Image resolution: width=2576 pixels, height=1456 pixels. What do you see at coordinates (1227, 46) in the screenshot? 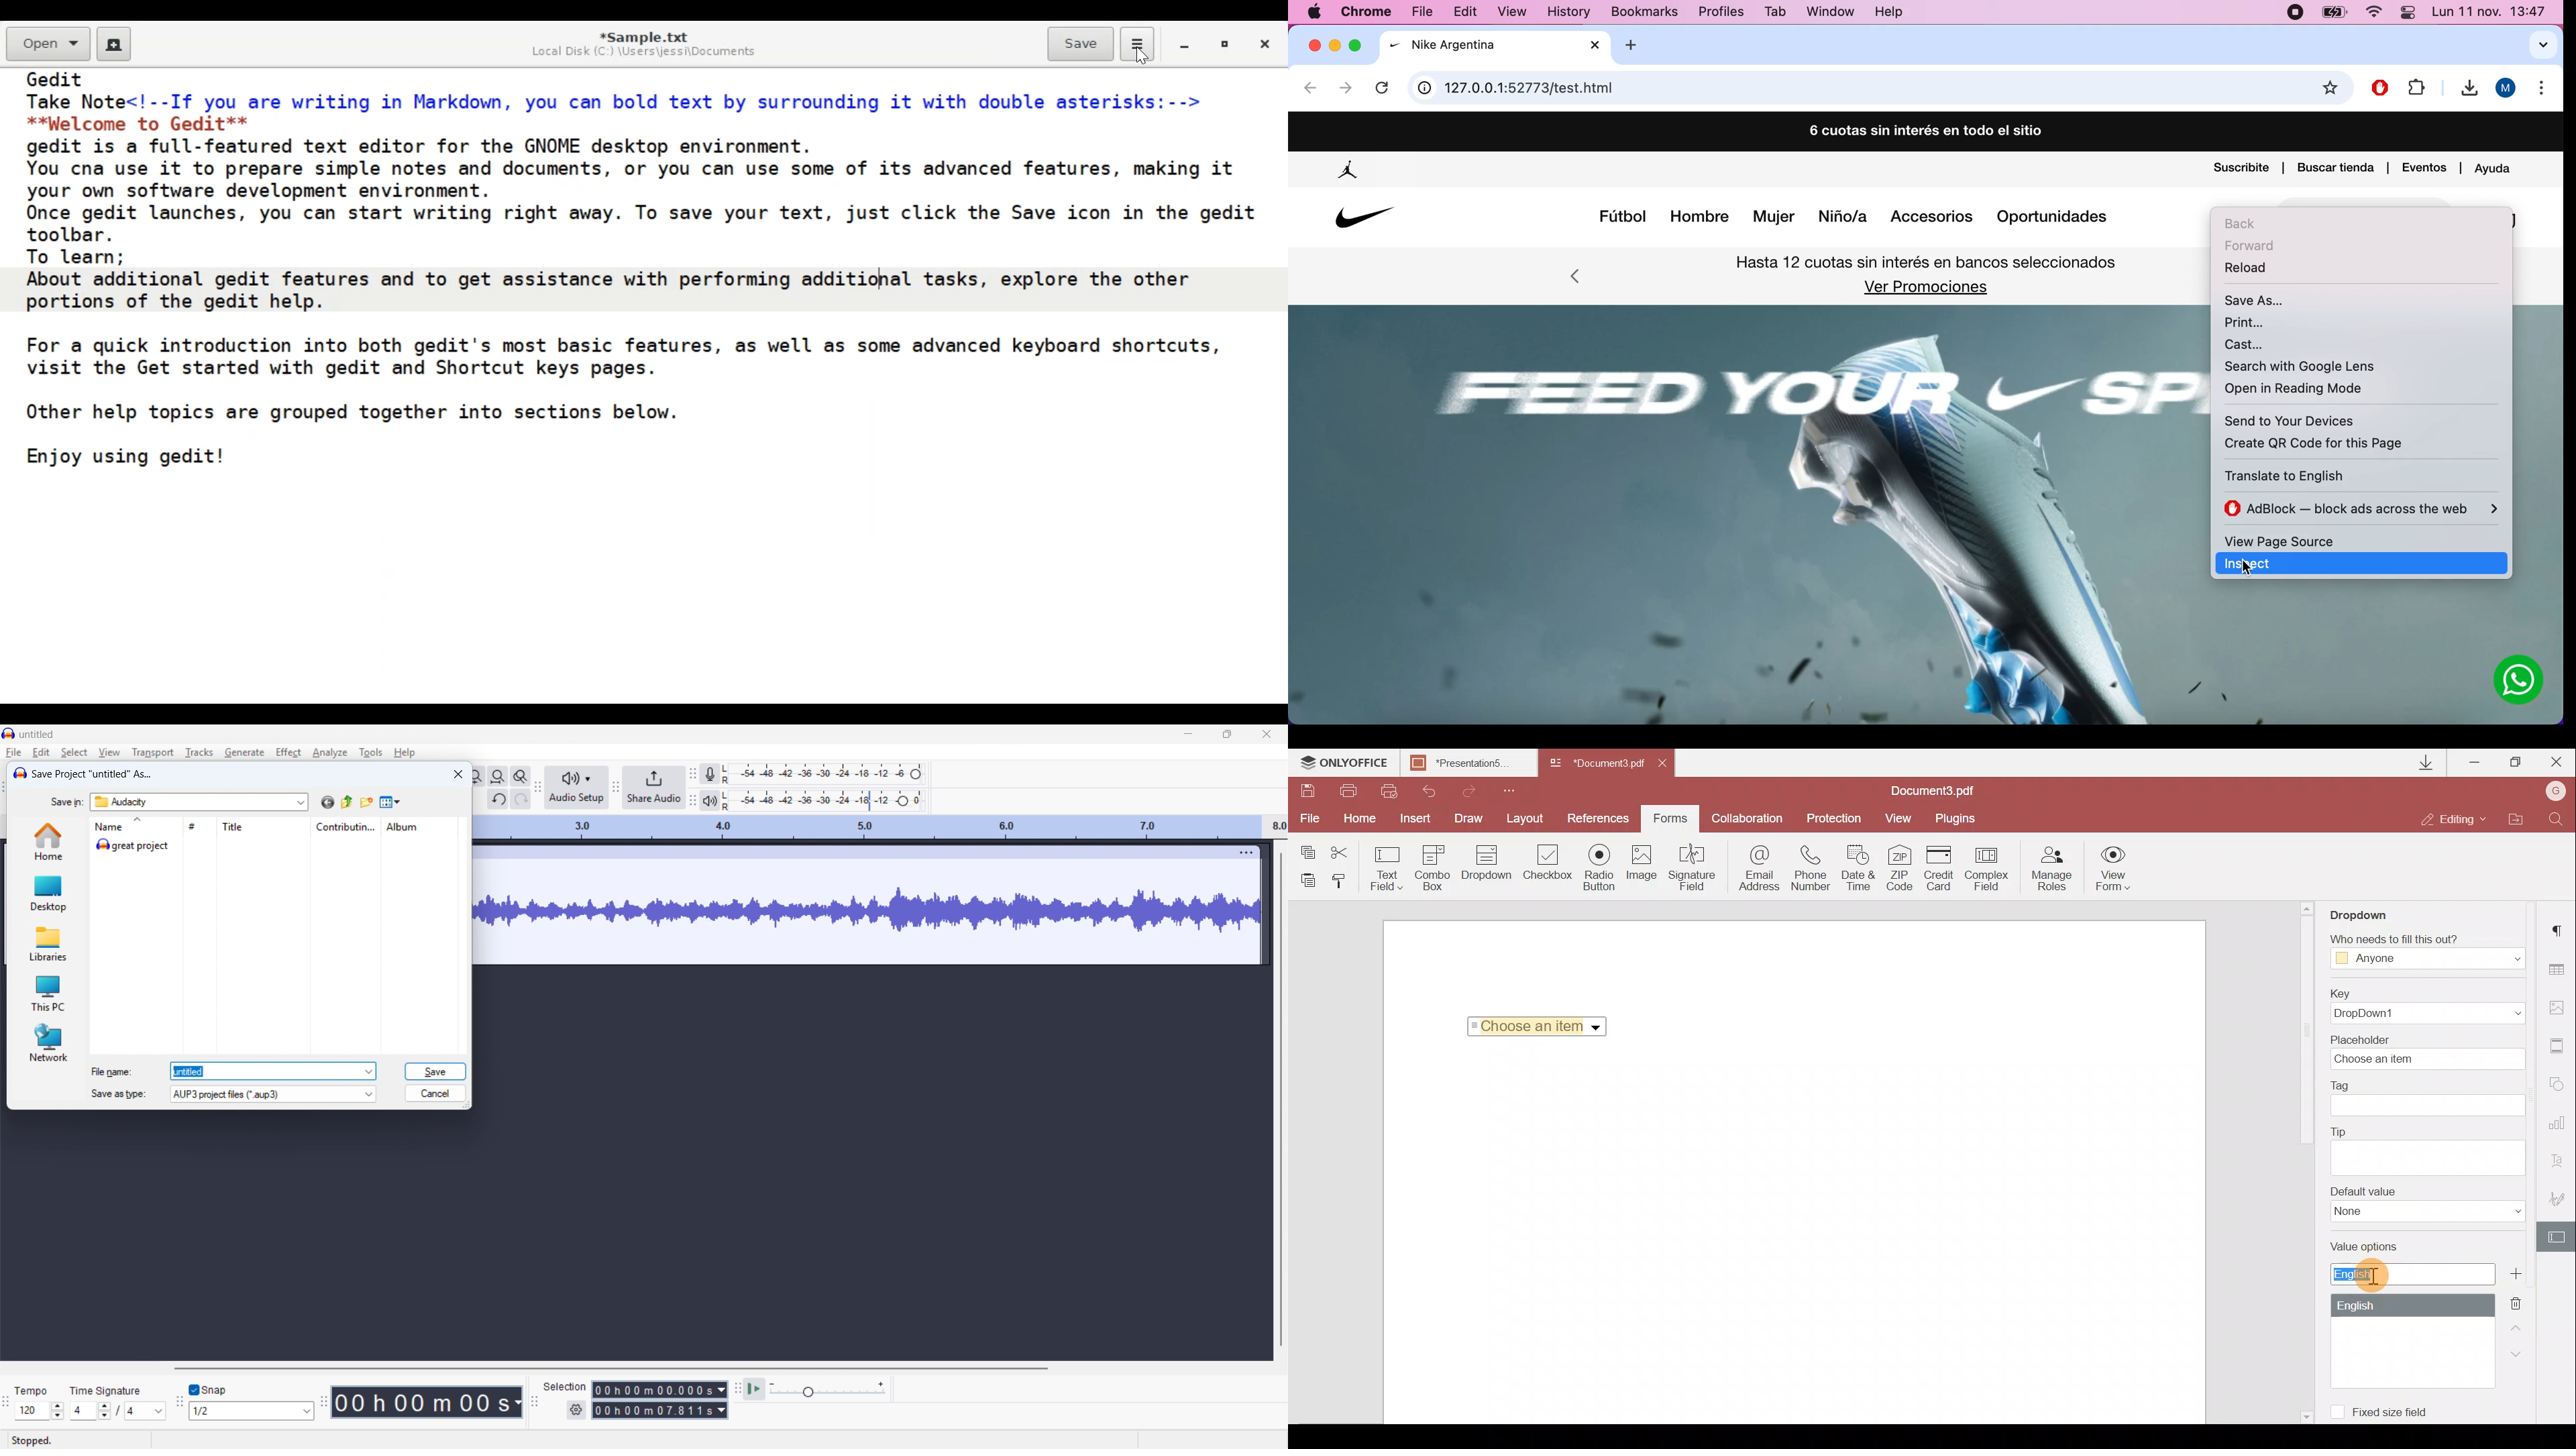
I see `restore` at bounding box center [1227, 46].